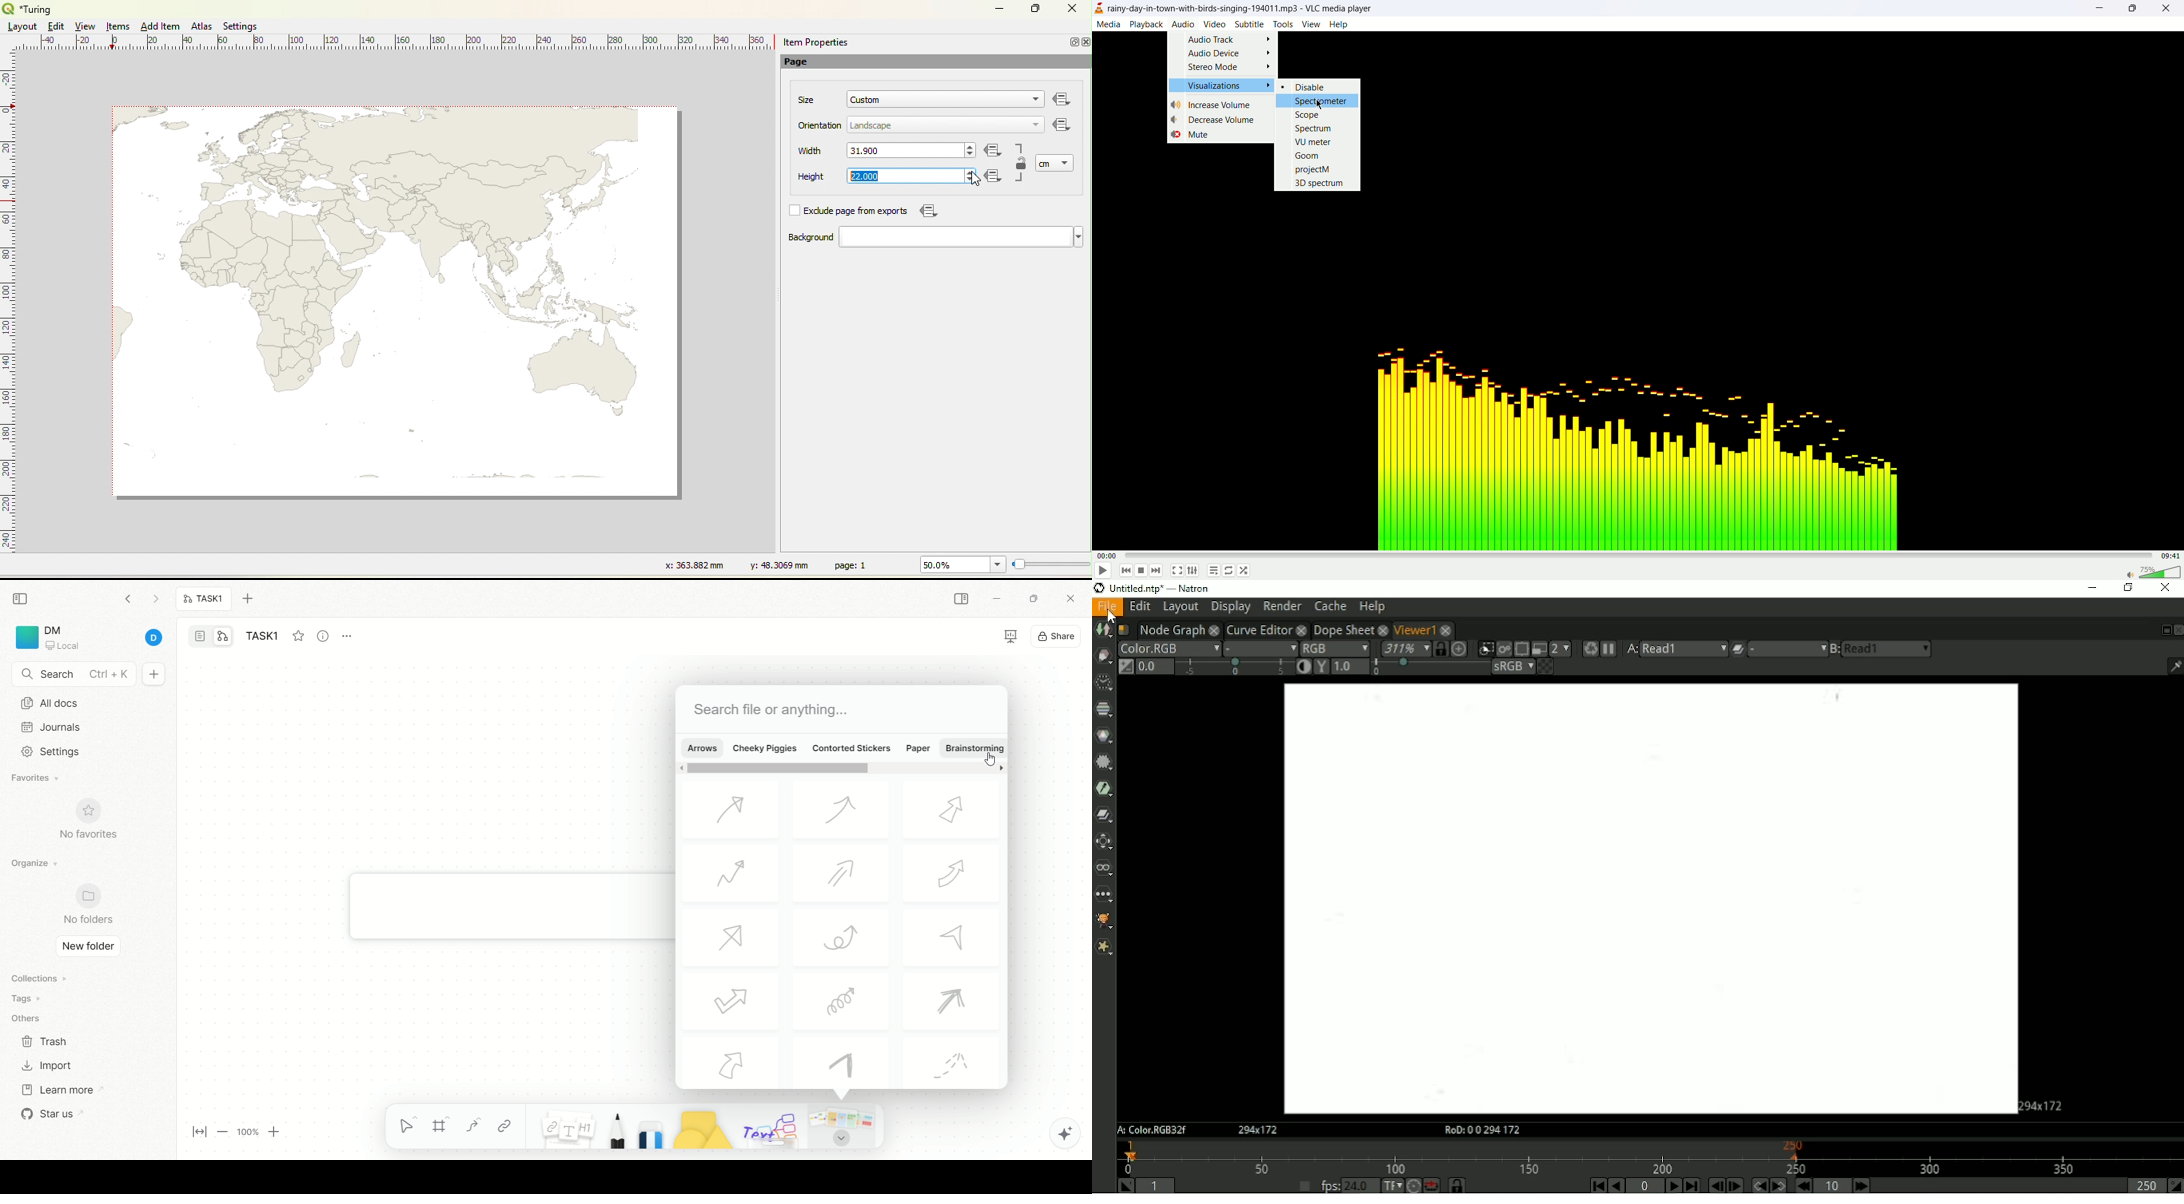 The width and height of the screenshot is (2184, 1204). I want to click on play/pause, so click(1103, 572).